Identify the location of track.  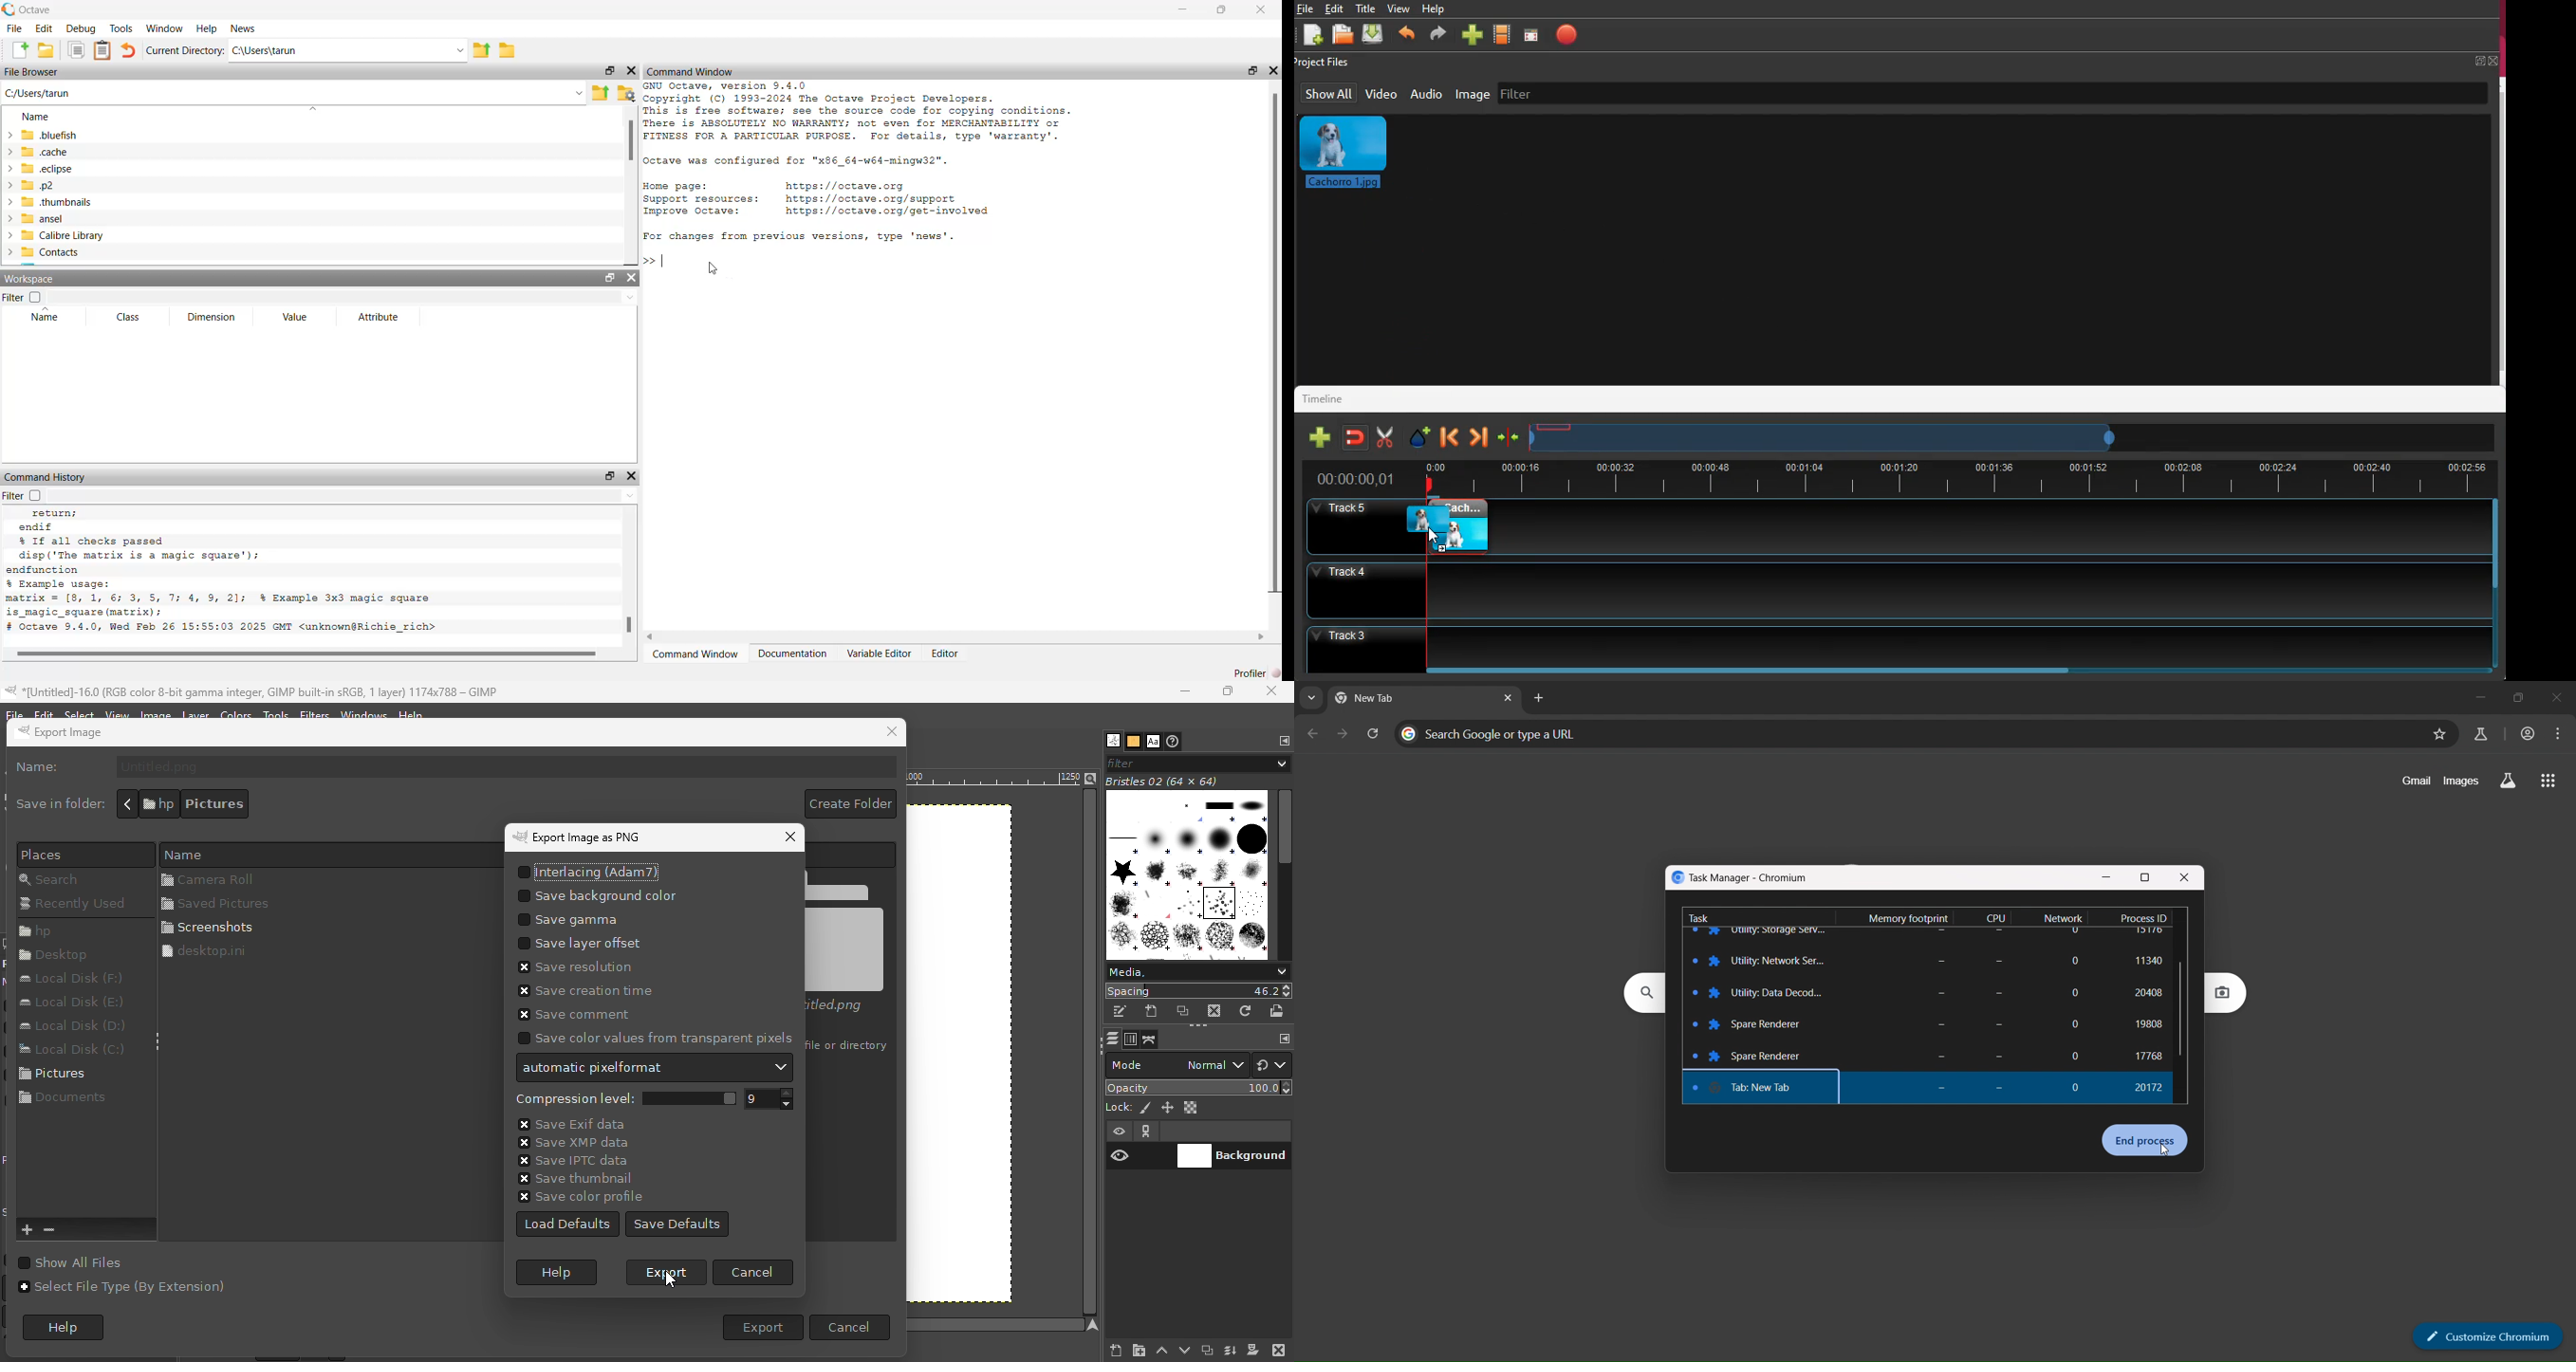
(1892, 589).